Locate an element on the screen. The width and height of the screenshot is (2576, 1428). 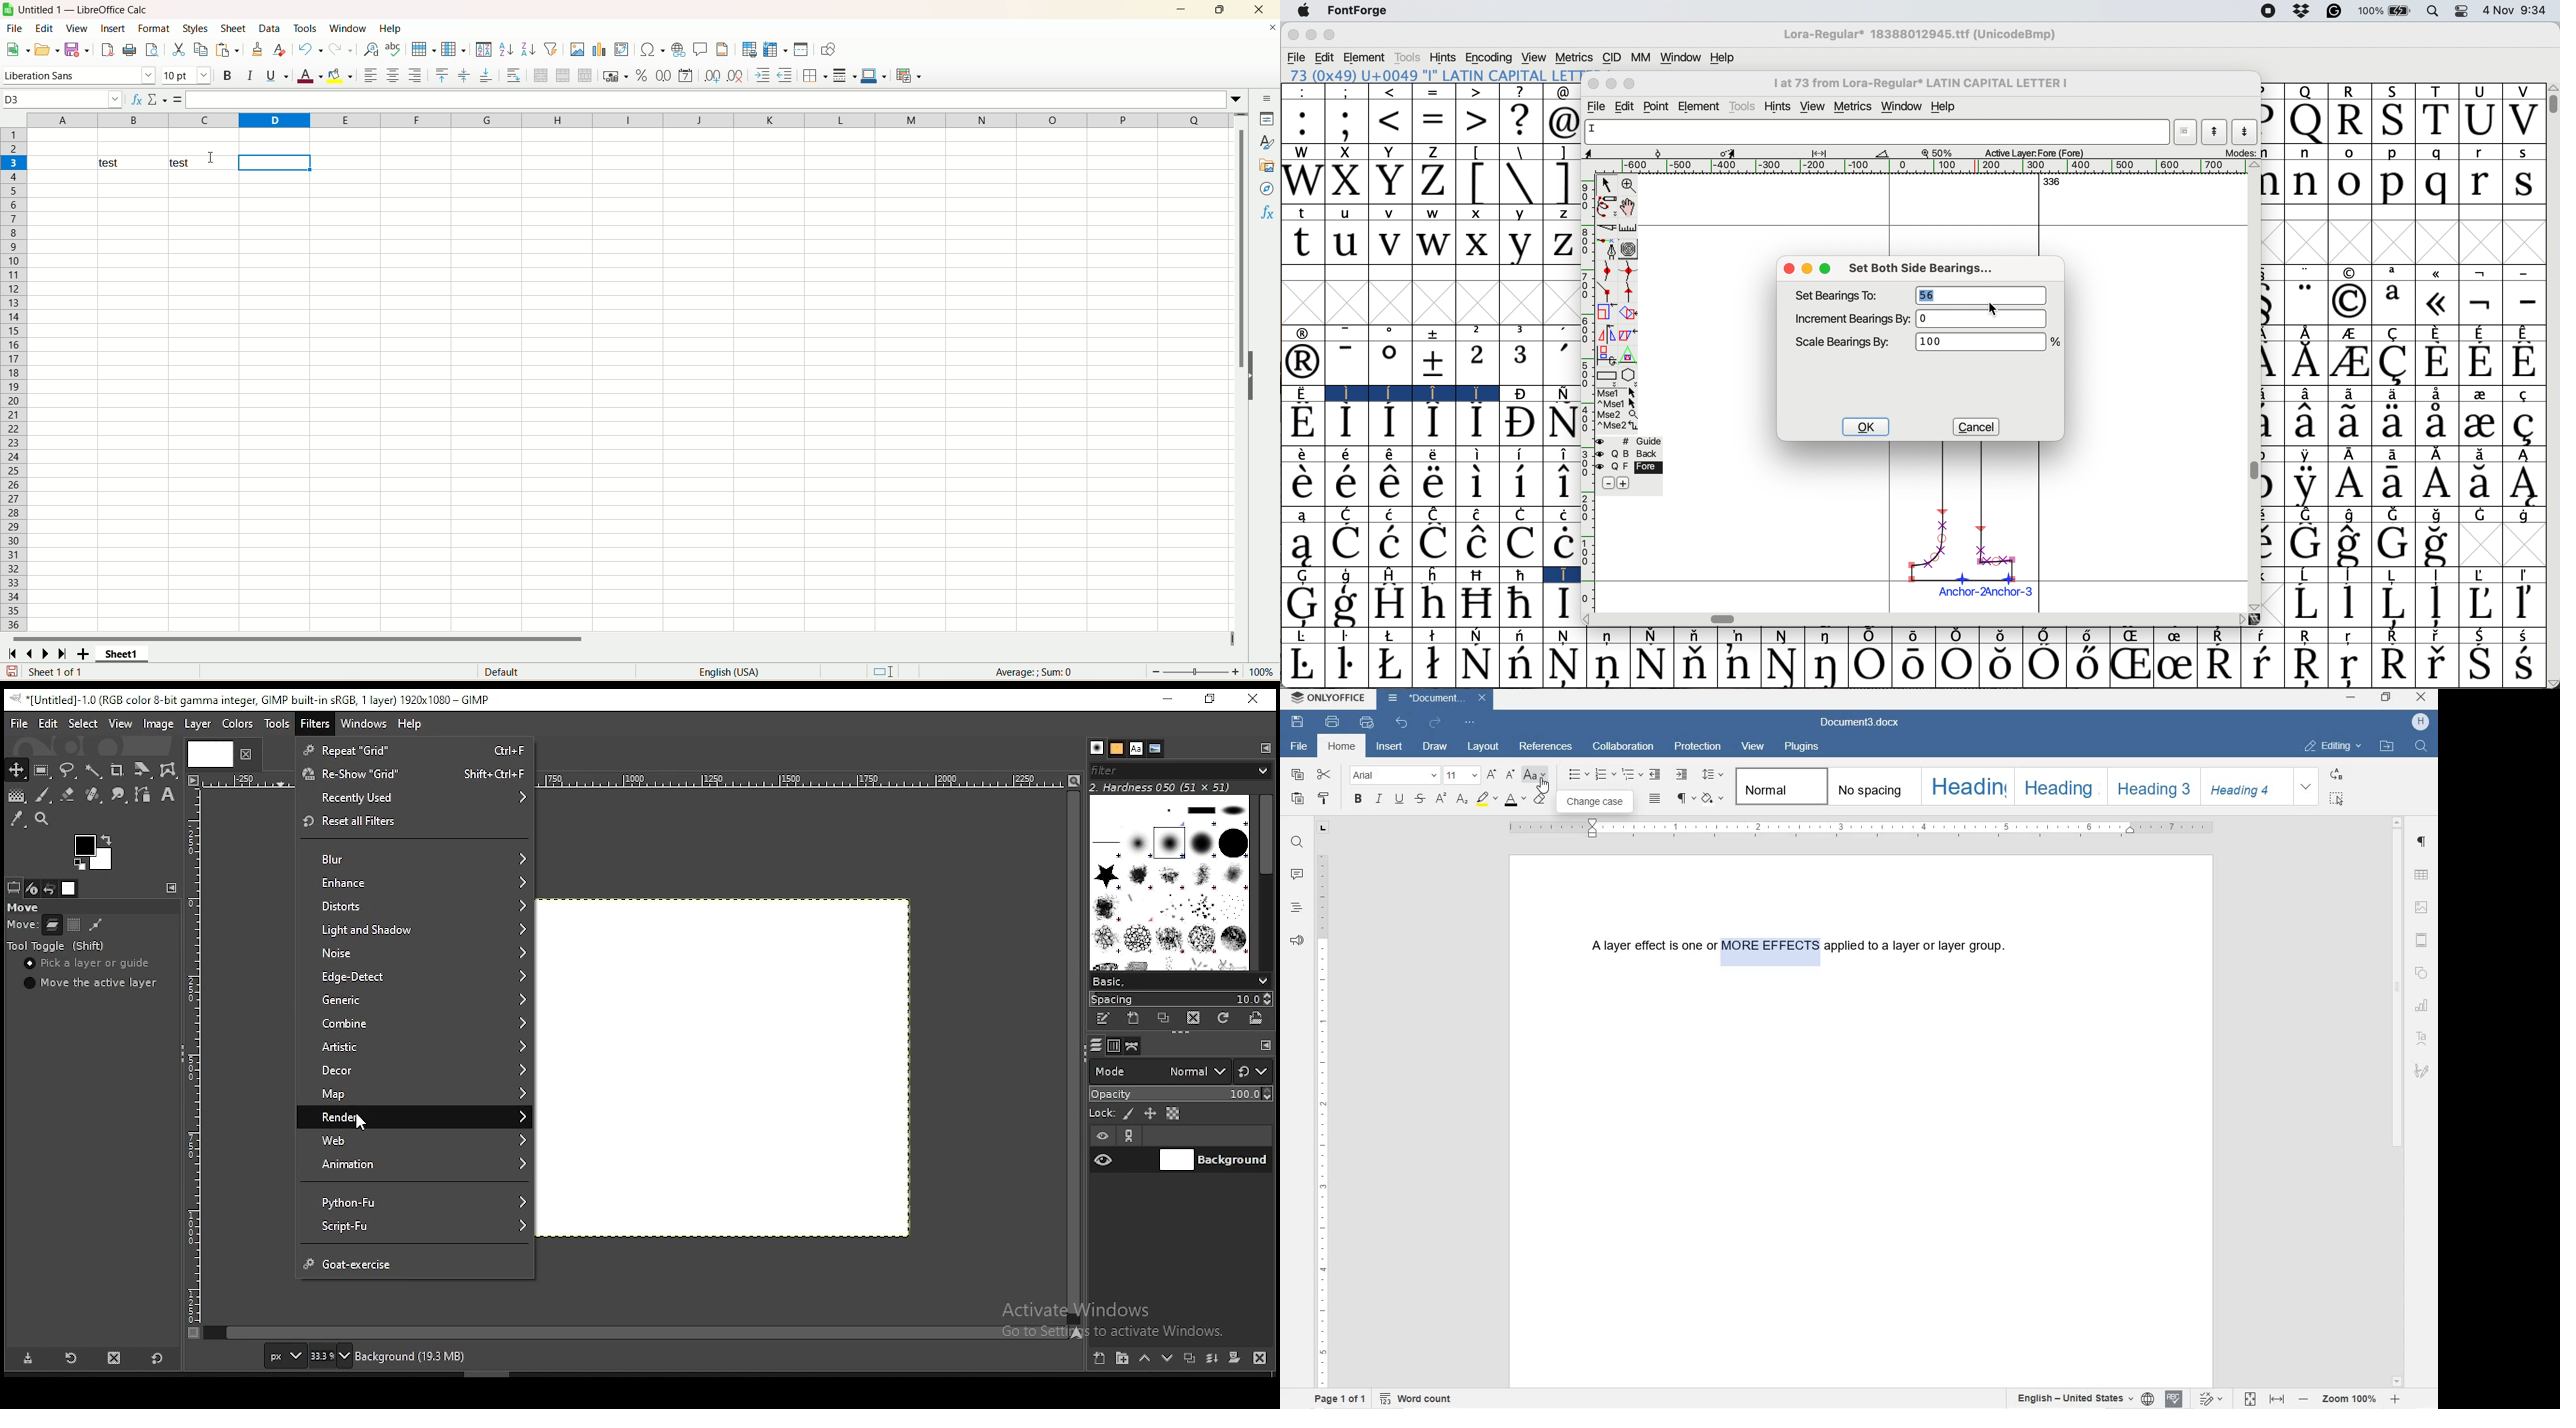
More options is located at coordinates (1236, 100).